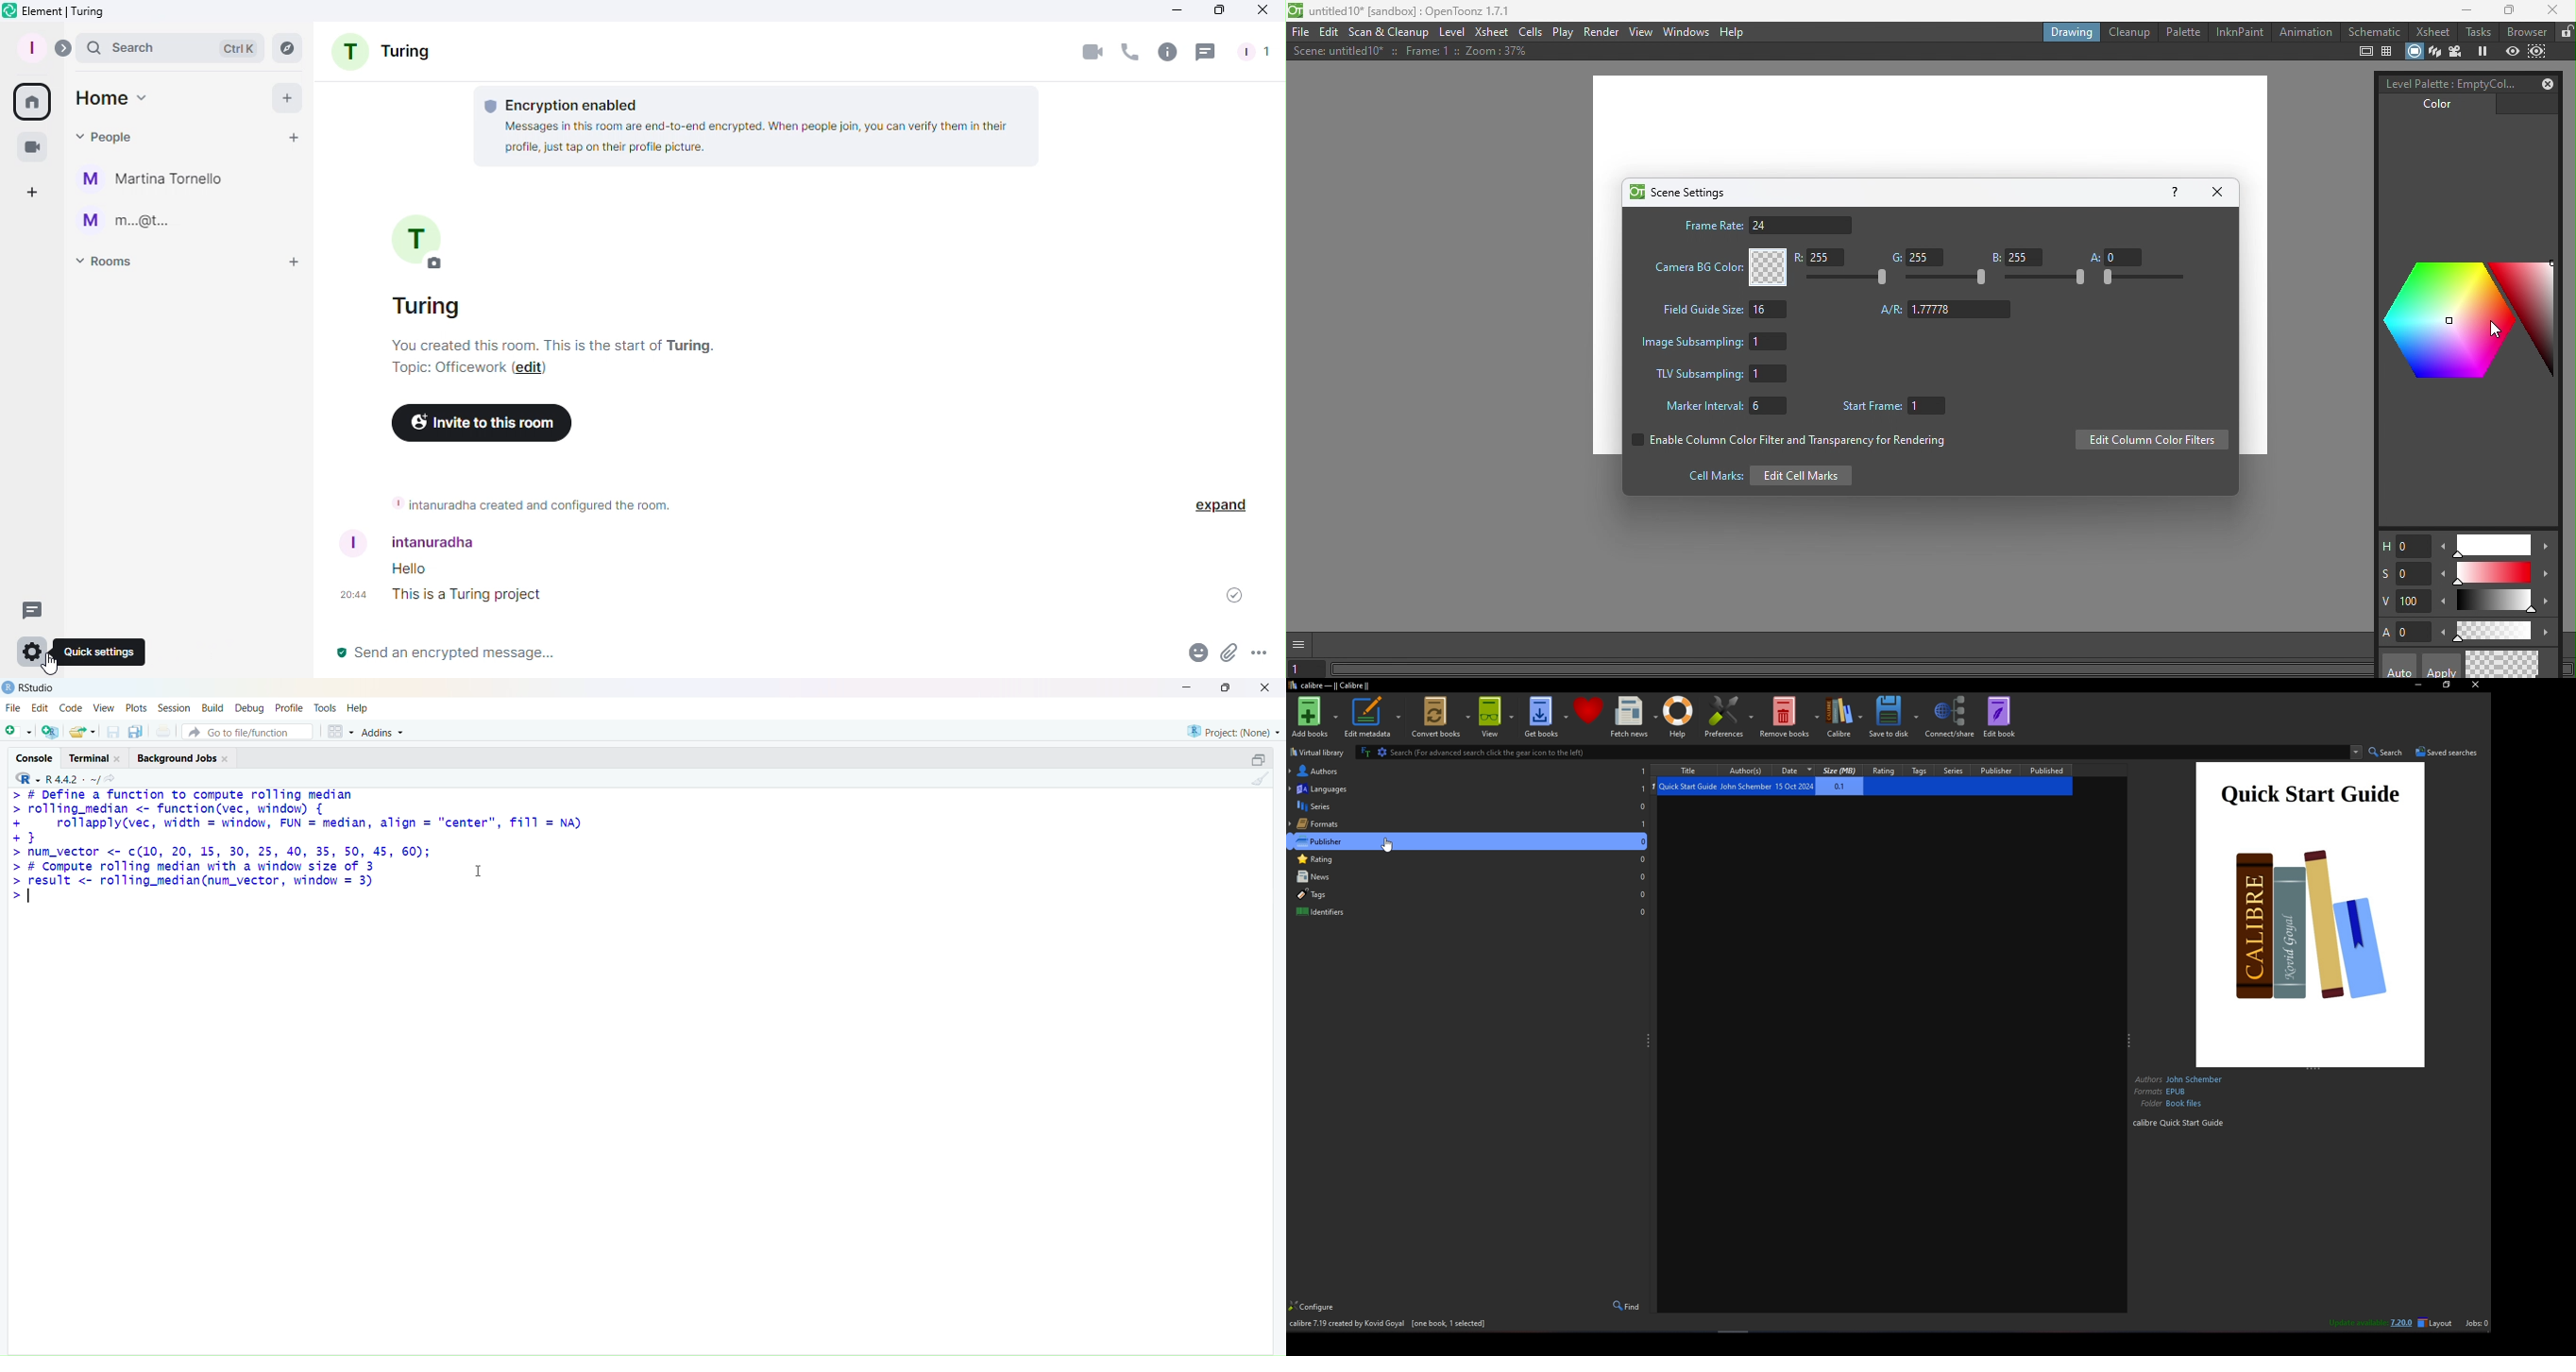 The image size is (2576, 1372). What do you see at coordinates (1469, 910) in the screenshot?
I see `Identifiers` at bounding box center [1469, 910].